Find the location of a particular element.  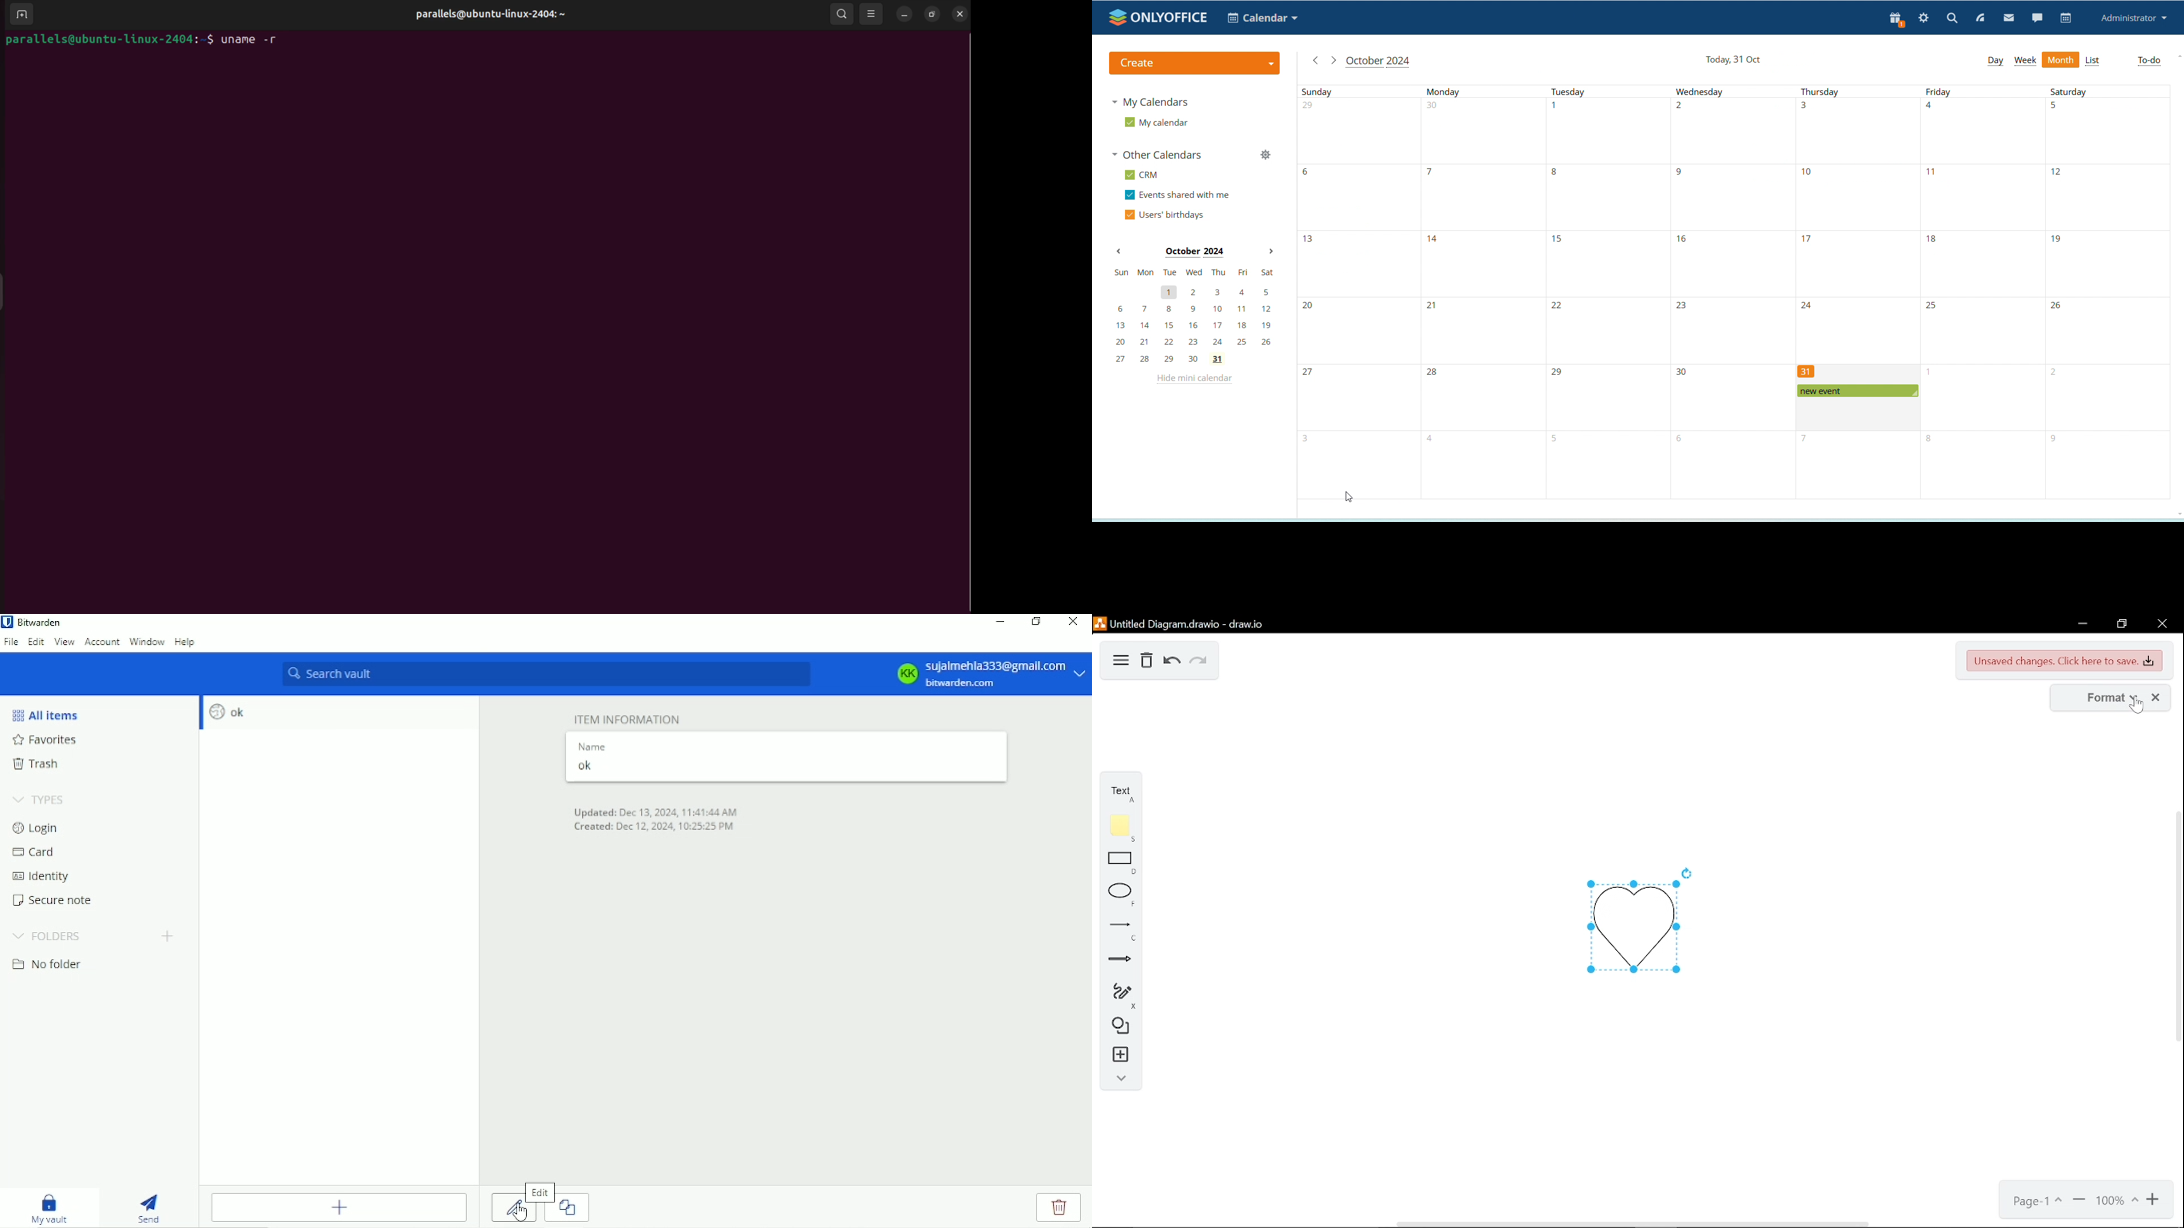

edit is located at coordinates (540, 1192).